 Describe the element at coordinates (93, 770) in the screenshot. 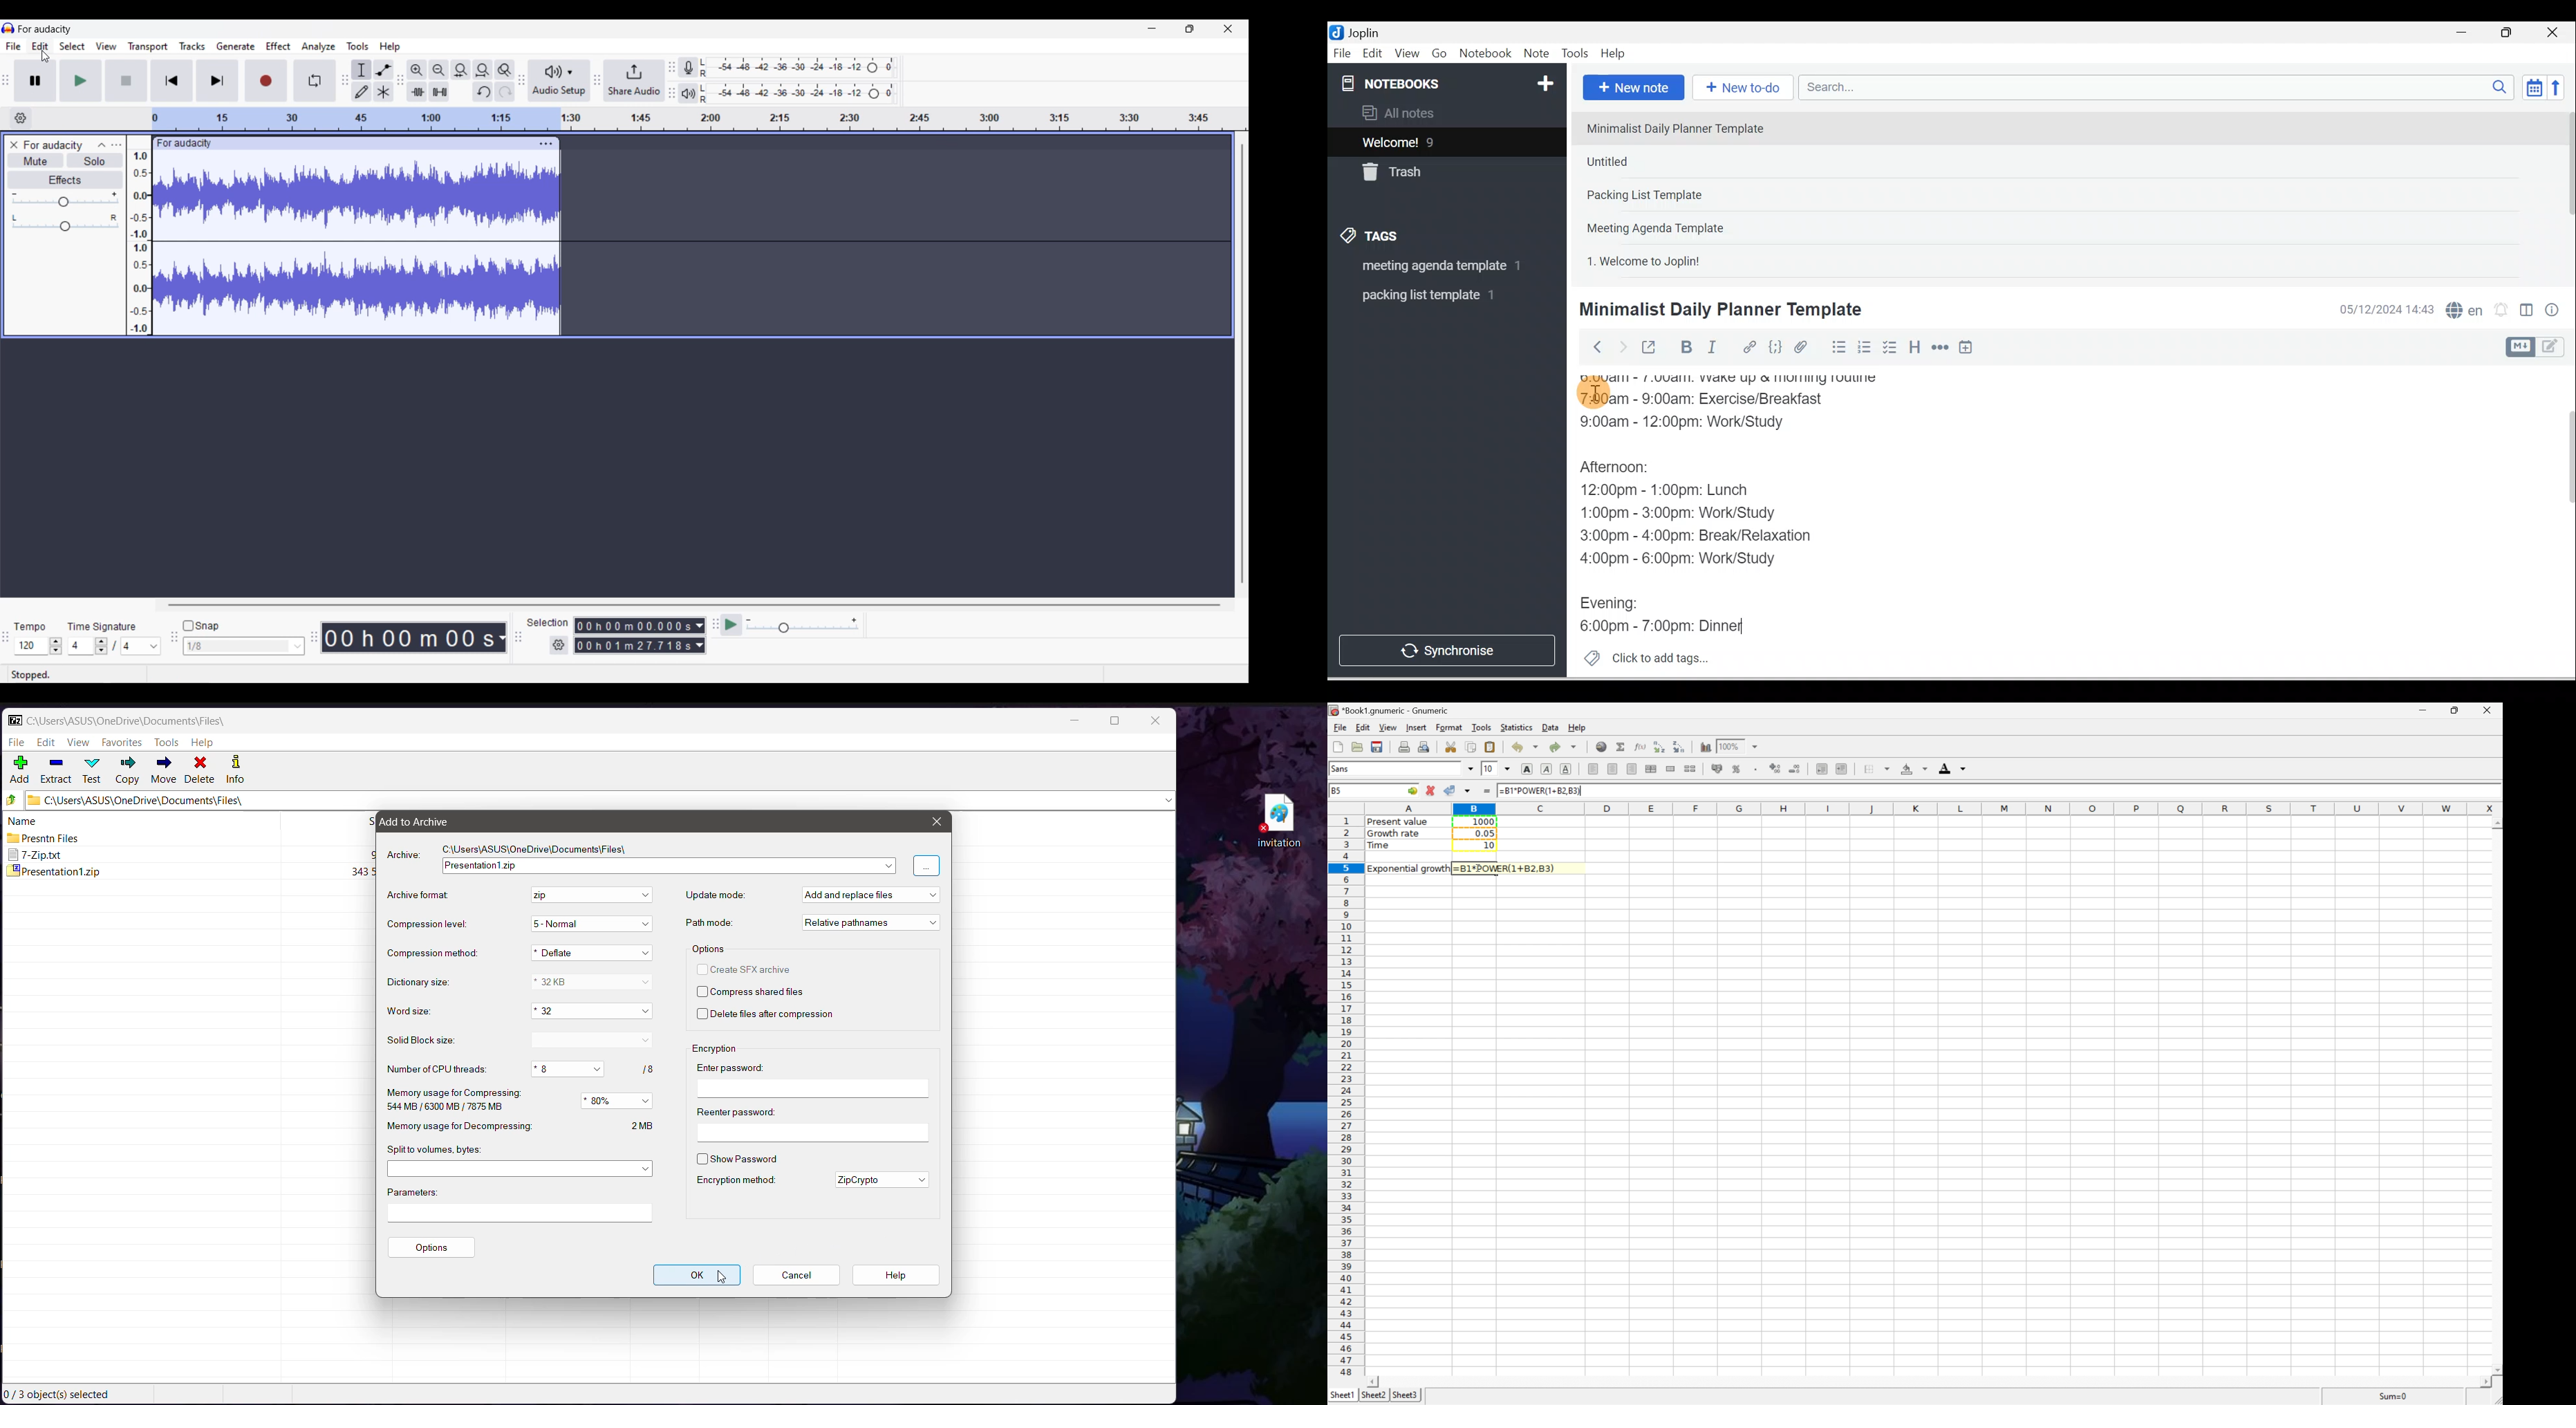

I see `Test` at that location.